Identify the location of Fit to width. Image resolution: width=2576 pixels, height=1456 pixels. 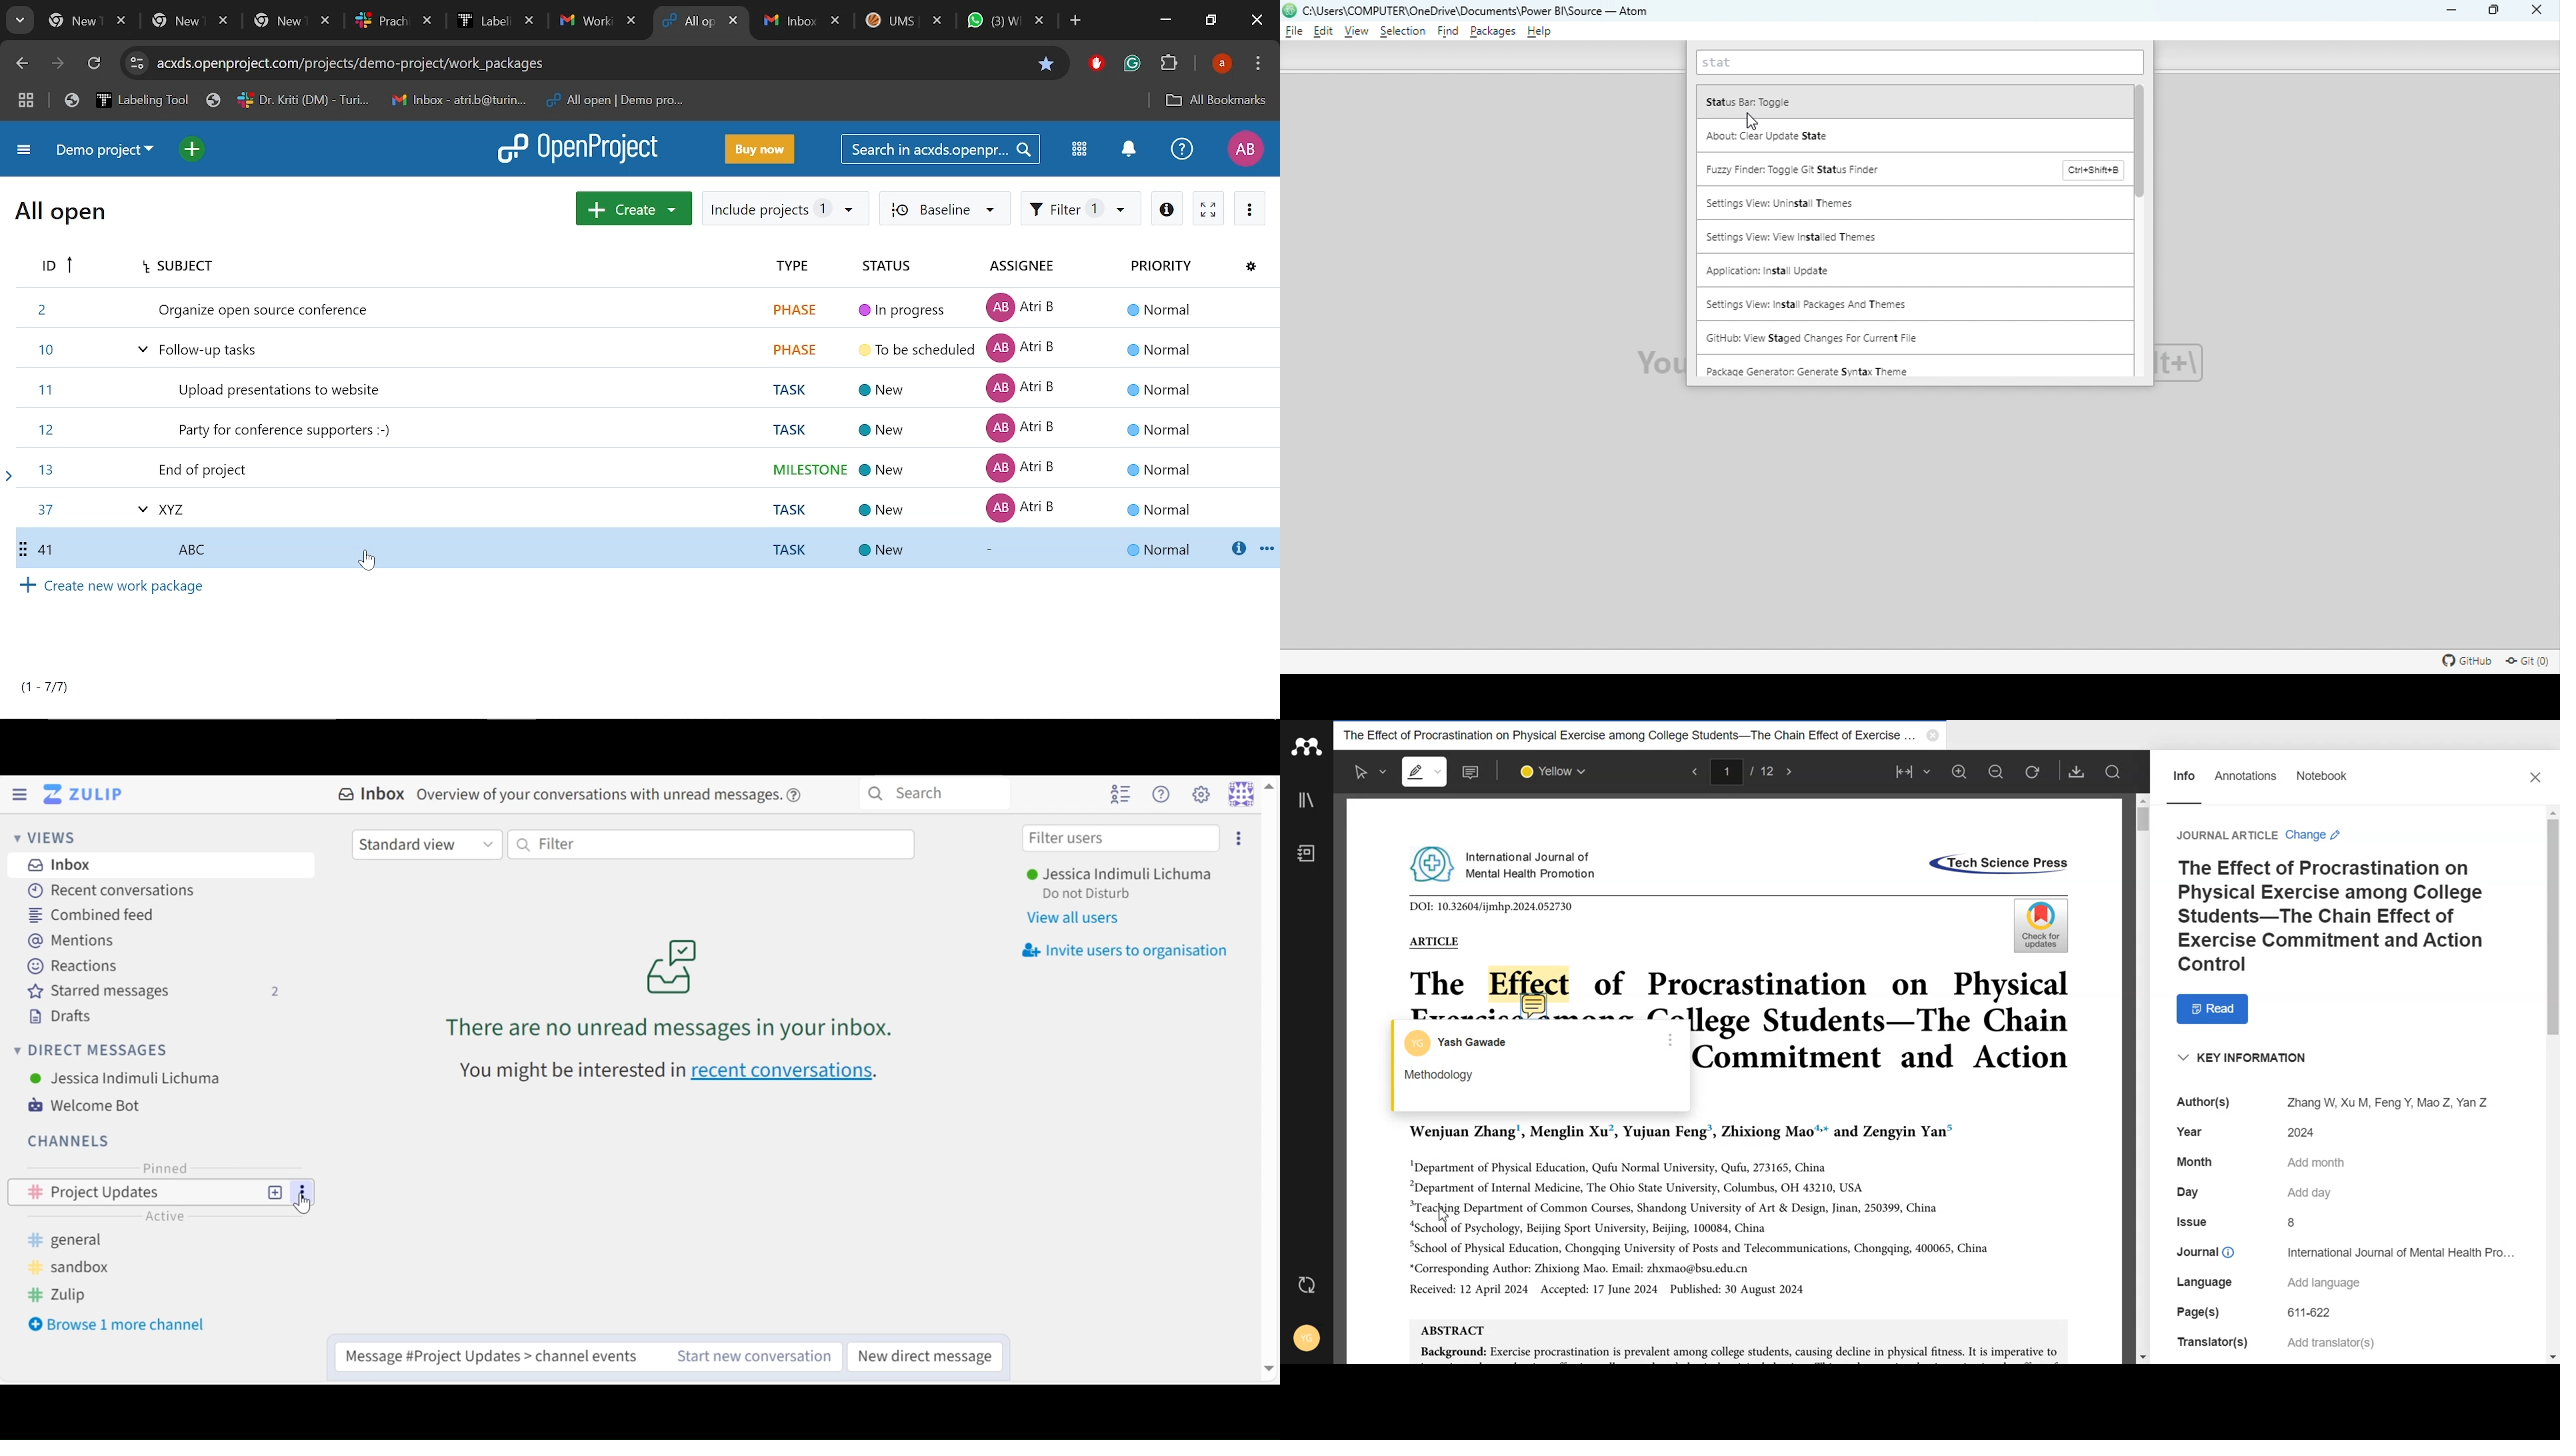
(1915, 771).